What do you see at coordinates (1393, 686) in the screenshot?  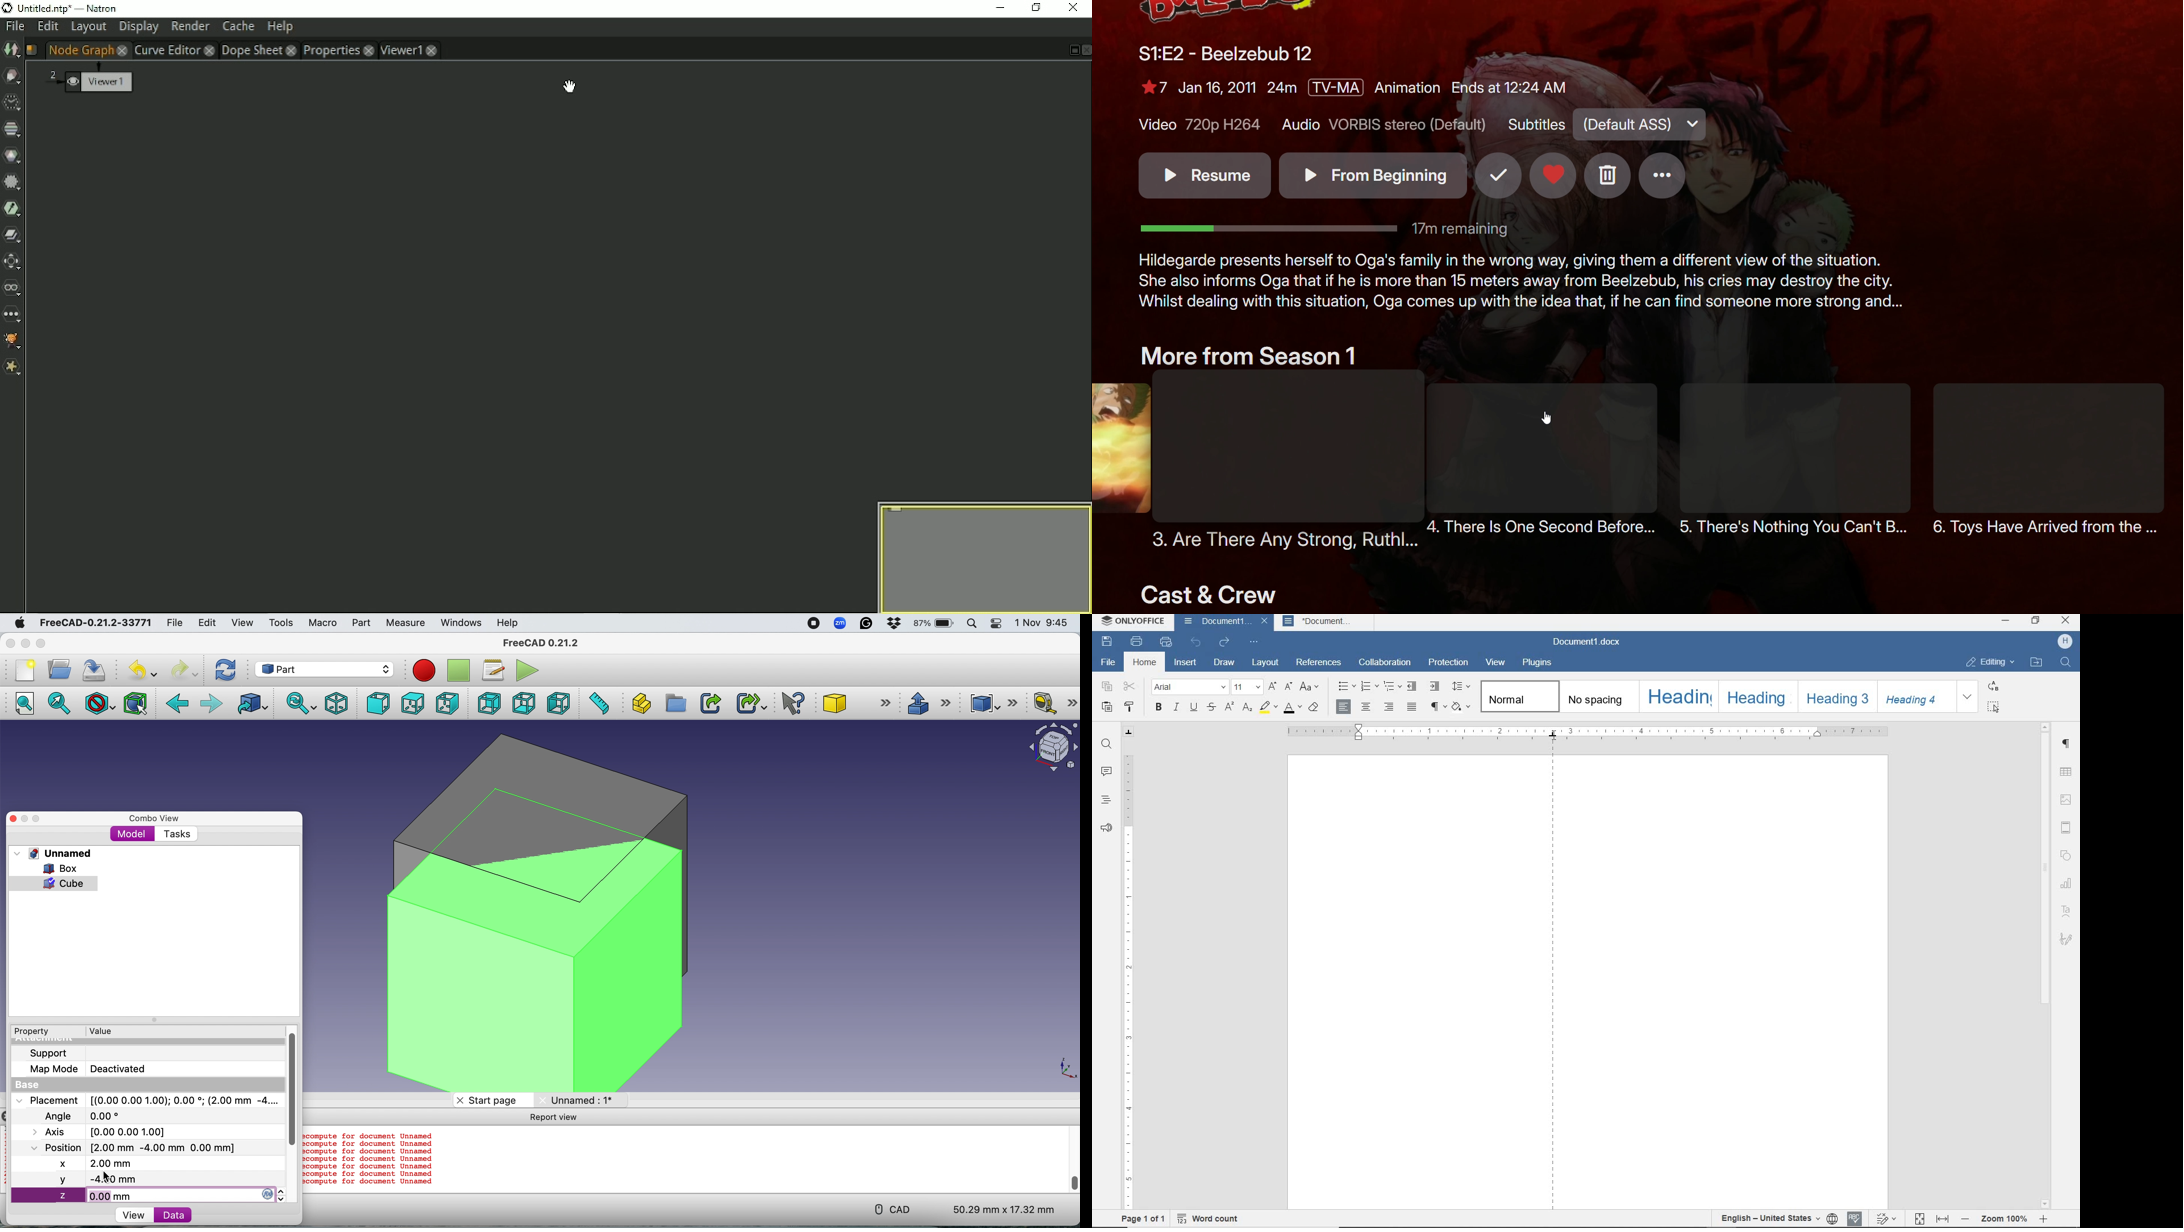 I see `MULTILEVEL LIST` at bounding box center [1393, 686].